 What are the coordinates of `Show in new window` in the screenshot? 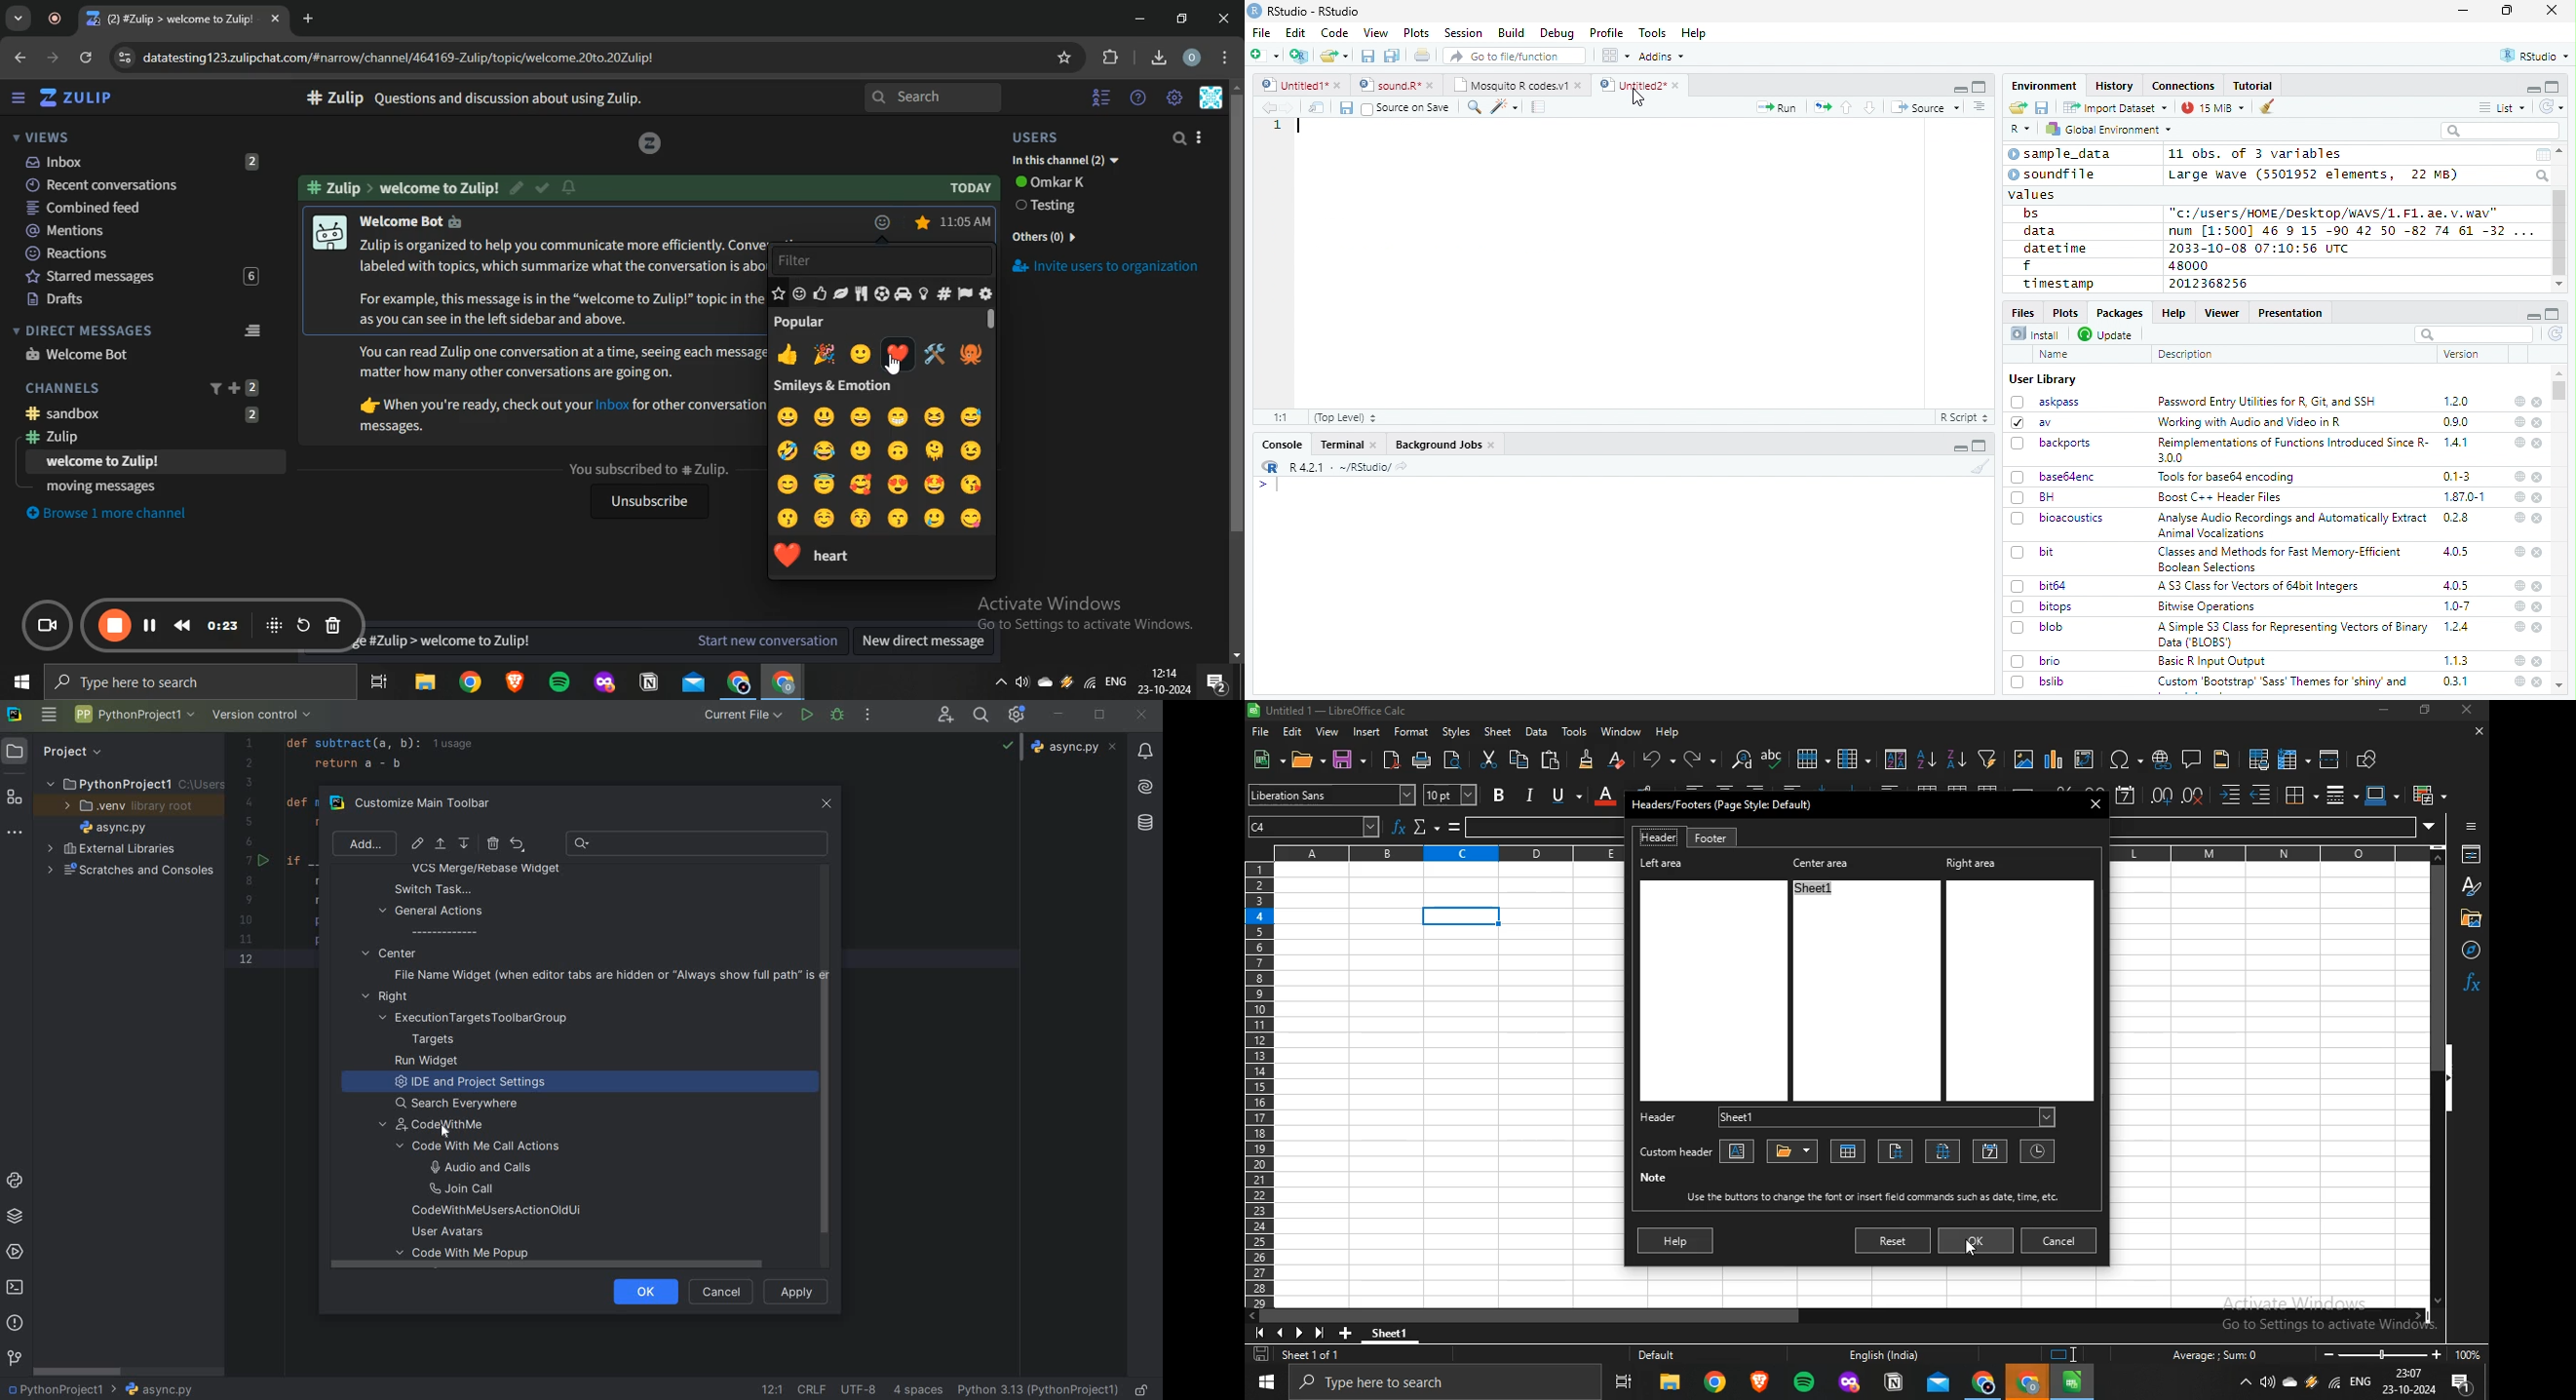 It's located at (1319, 107).